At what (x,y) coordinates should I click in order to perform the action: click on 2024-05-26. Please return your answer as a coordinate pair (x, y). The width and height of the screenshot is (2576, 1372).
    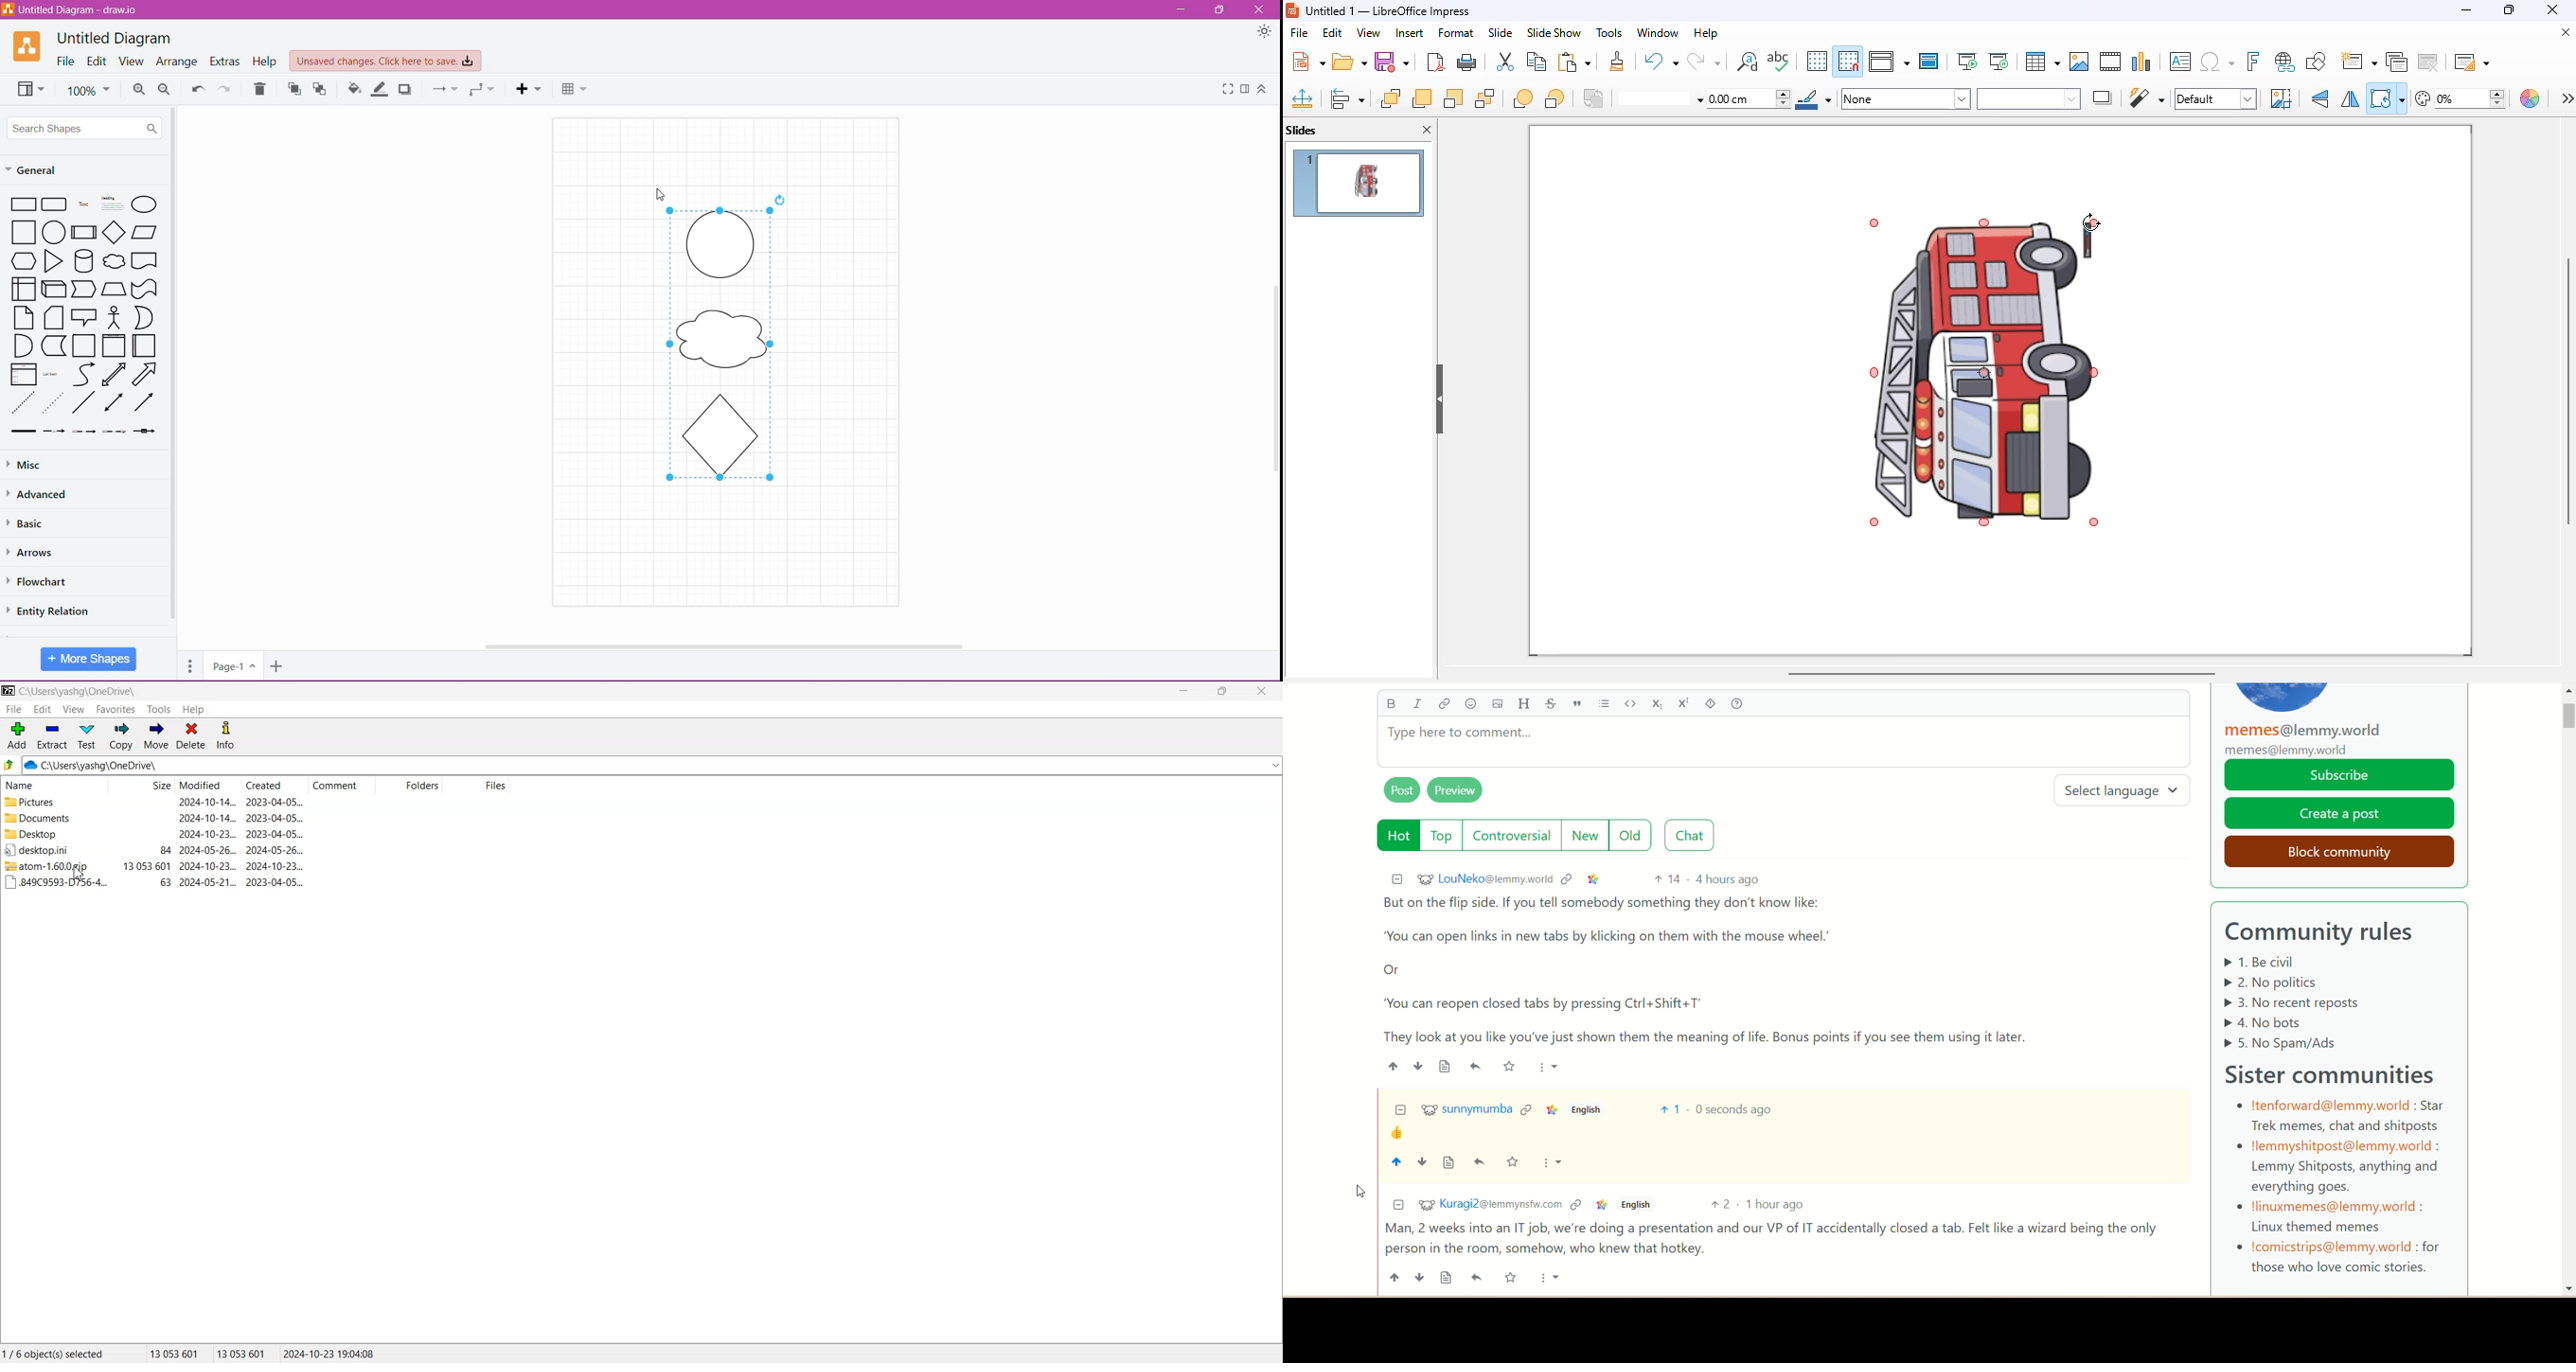
    Looking at the image, I should click on (208, 851).